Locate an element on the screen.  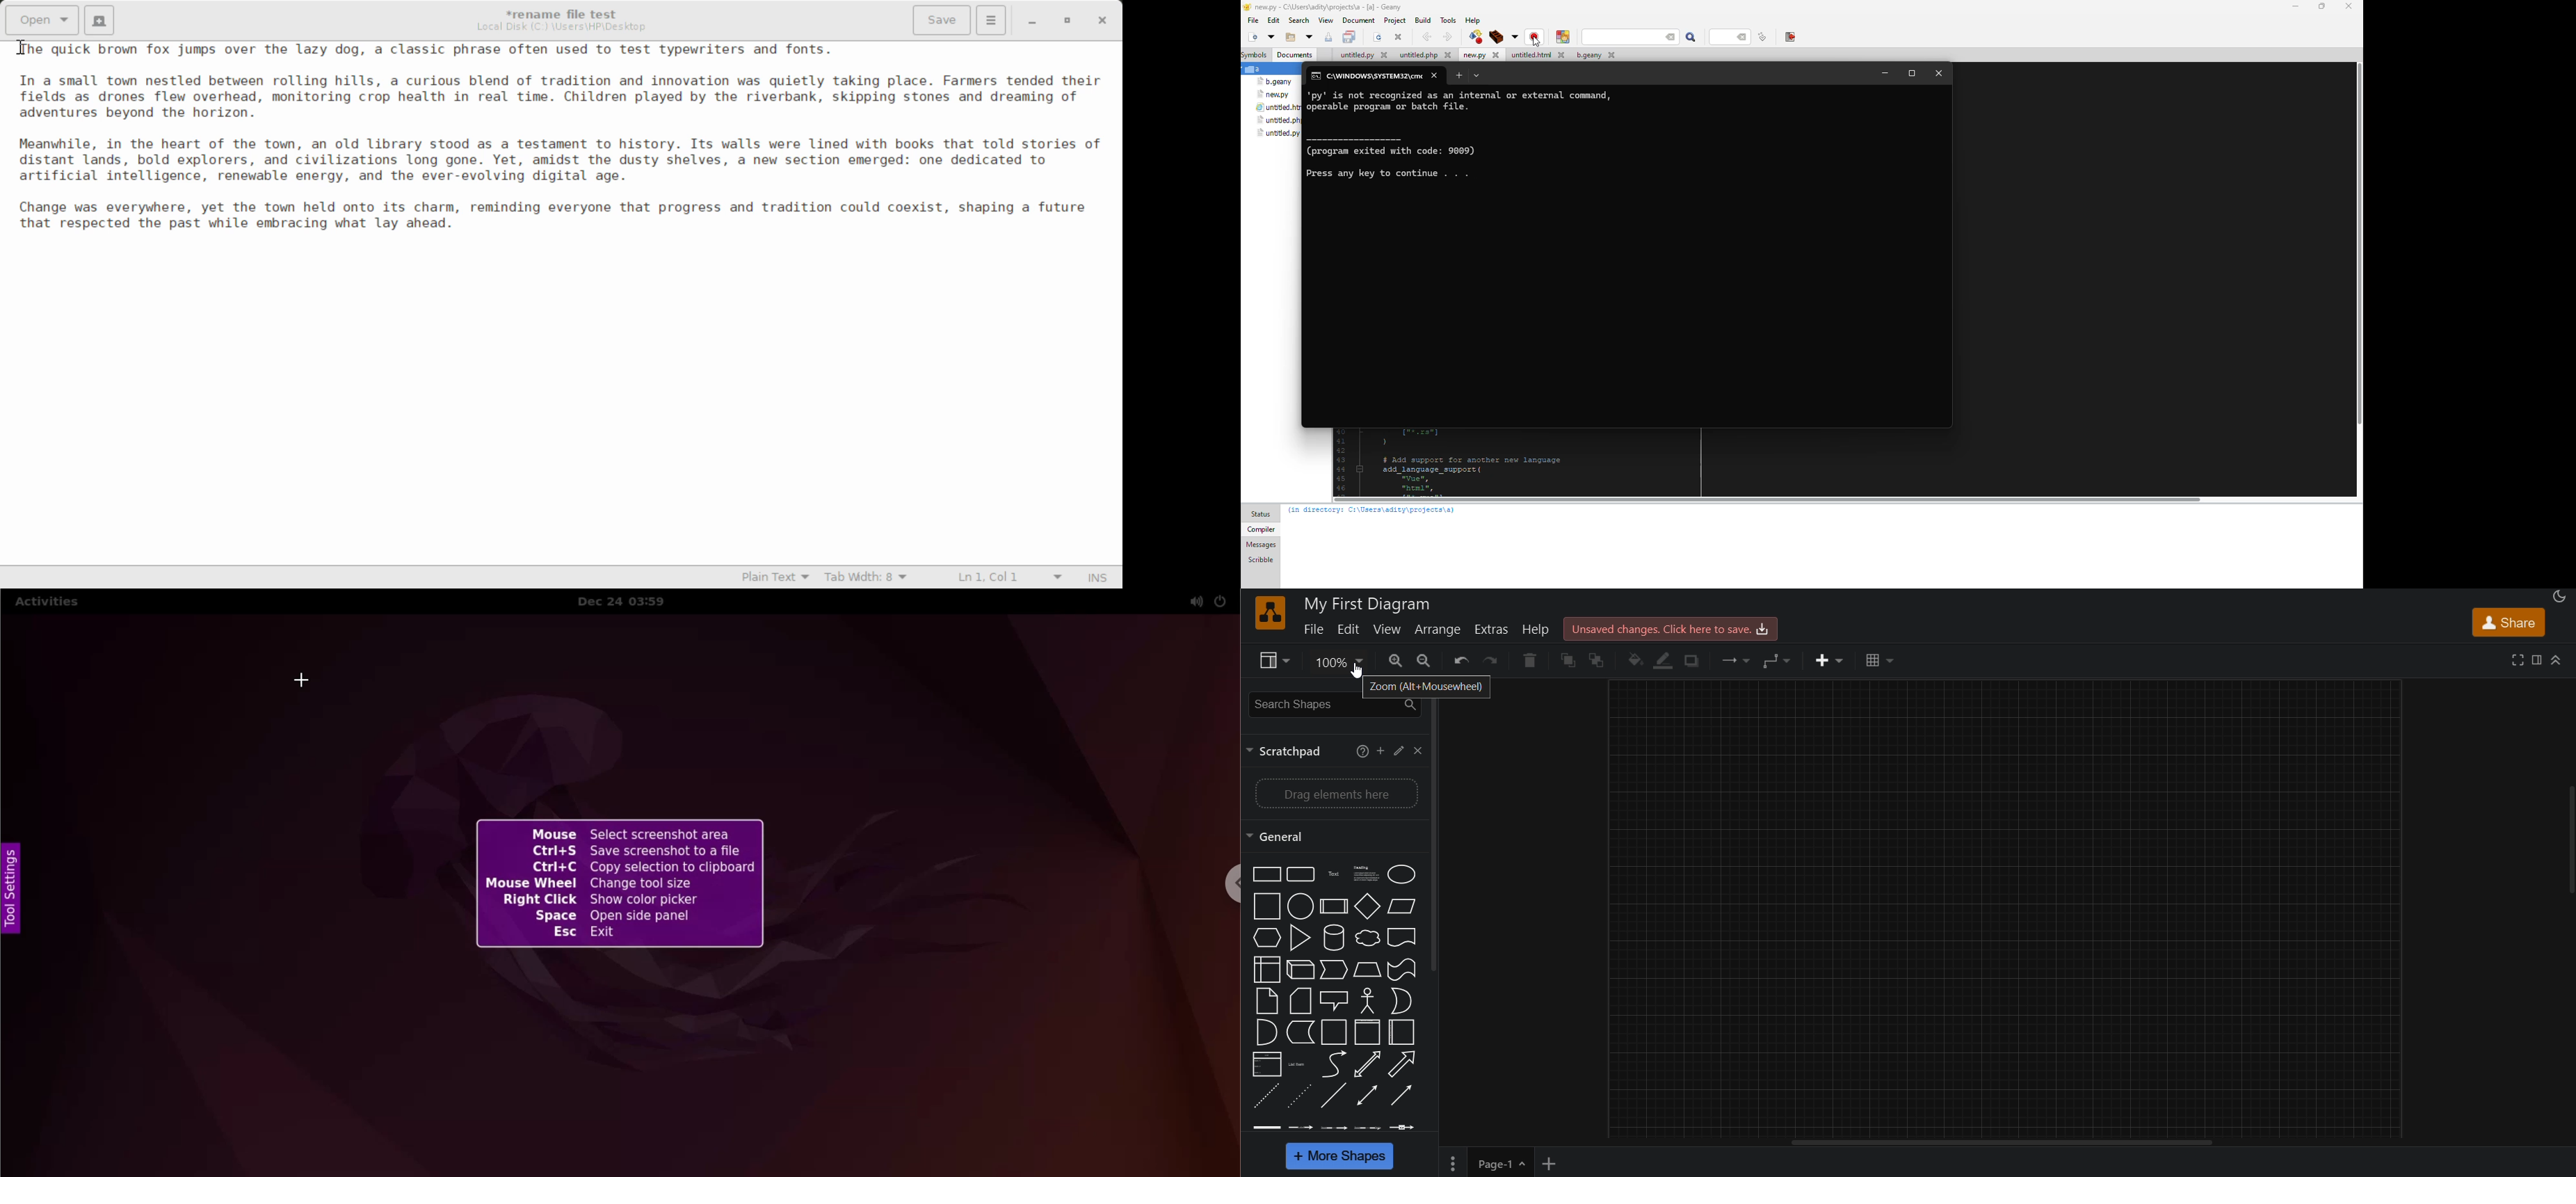
help is located at coordinates (1537, 631).